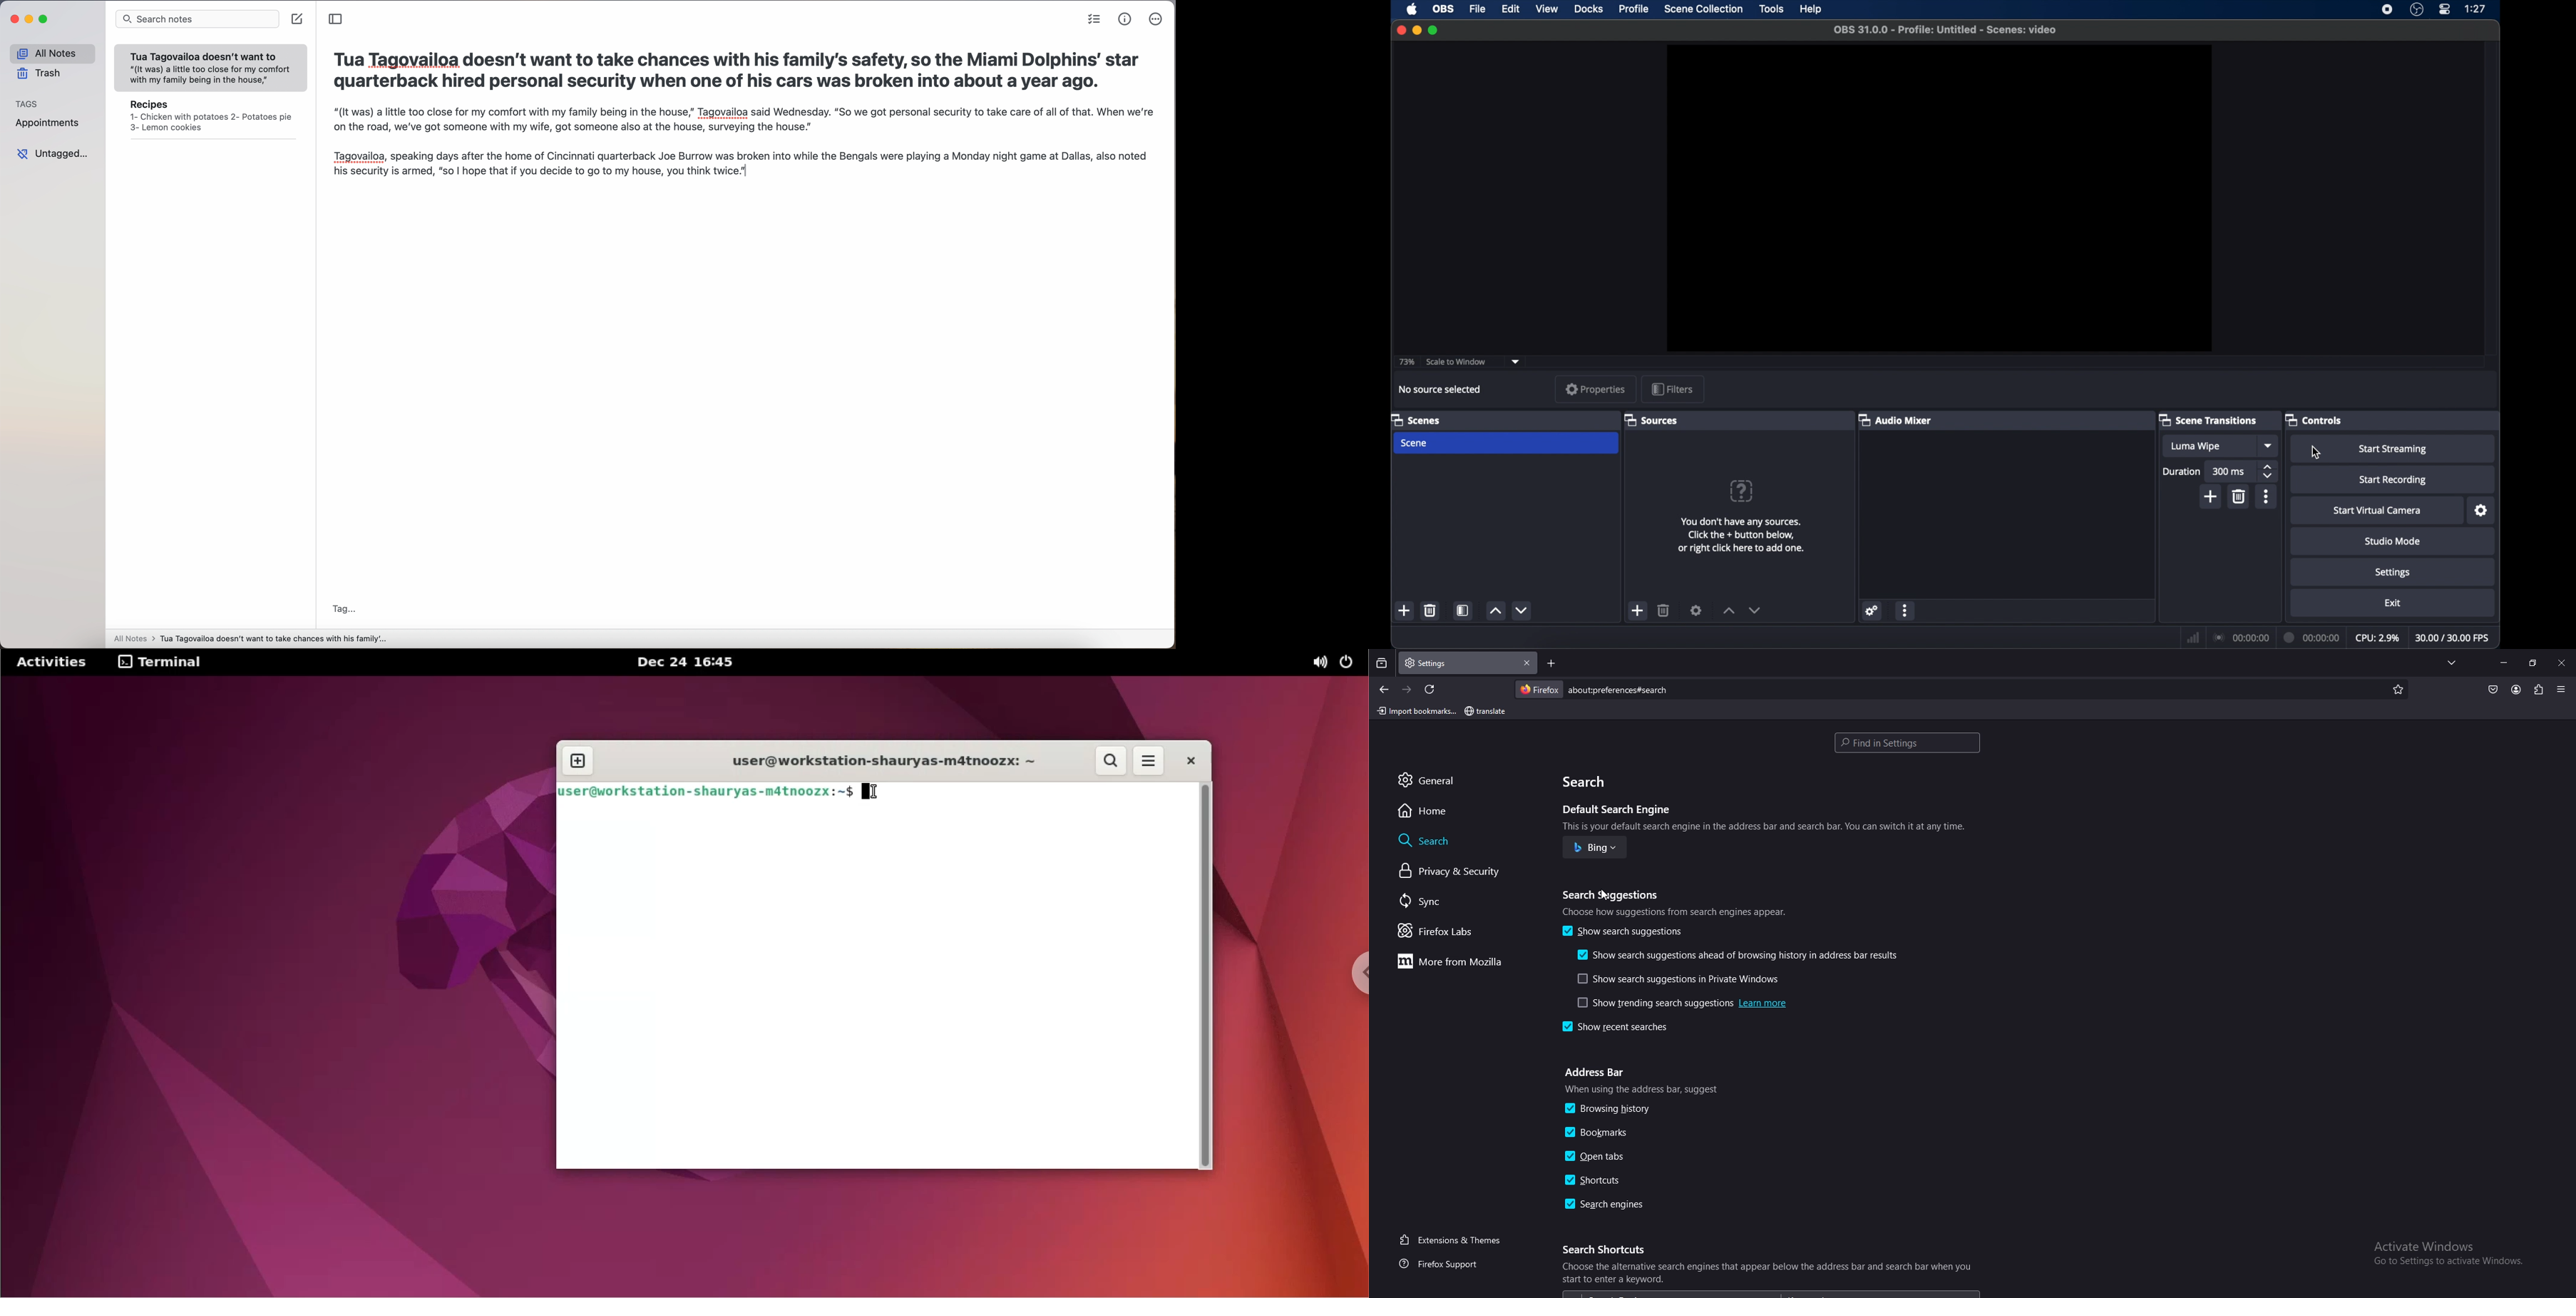  I want to click on docks, so click(1589, 9).